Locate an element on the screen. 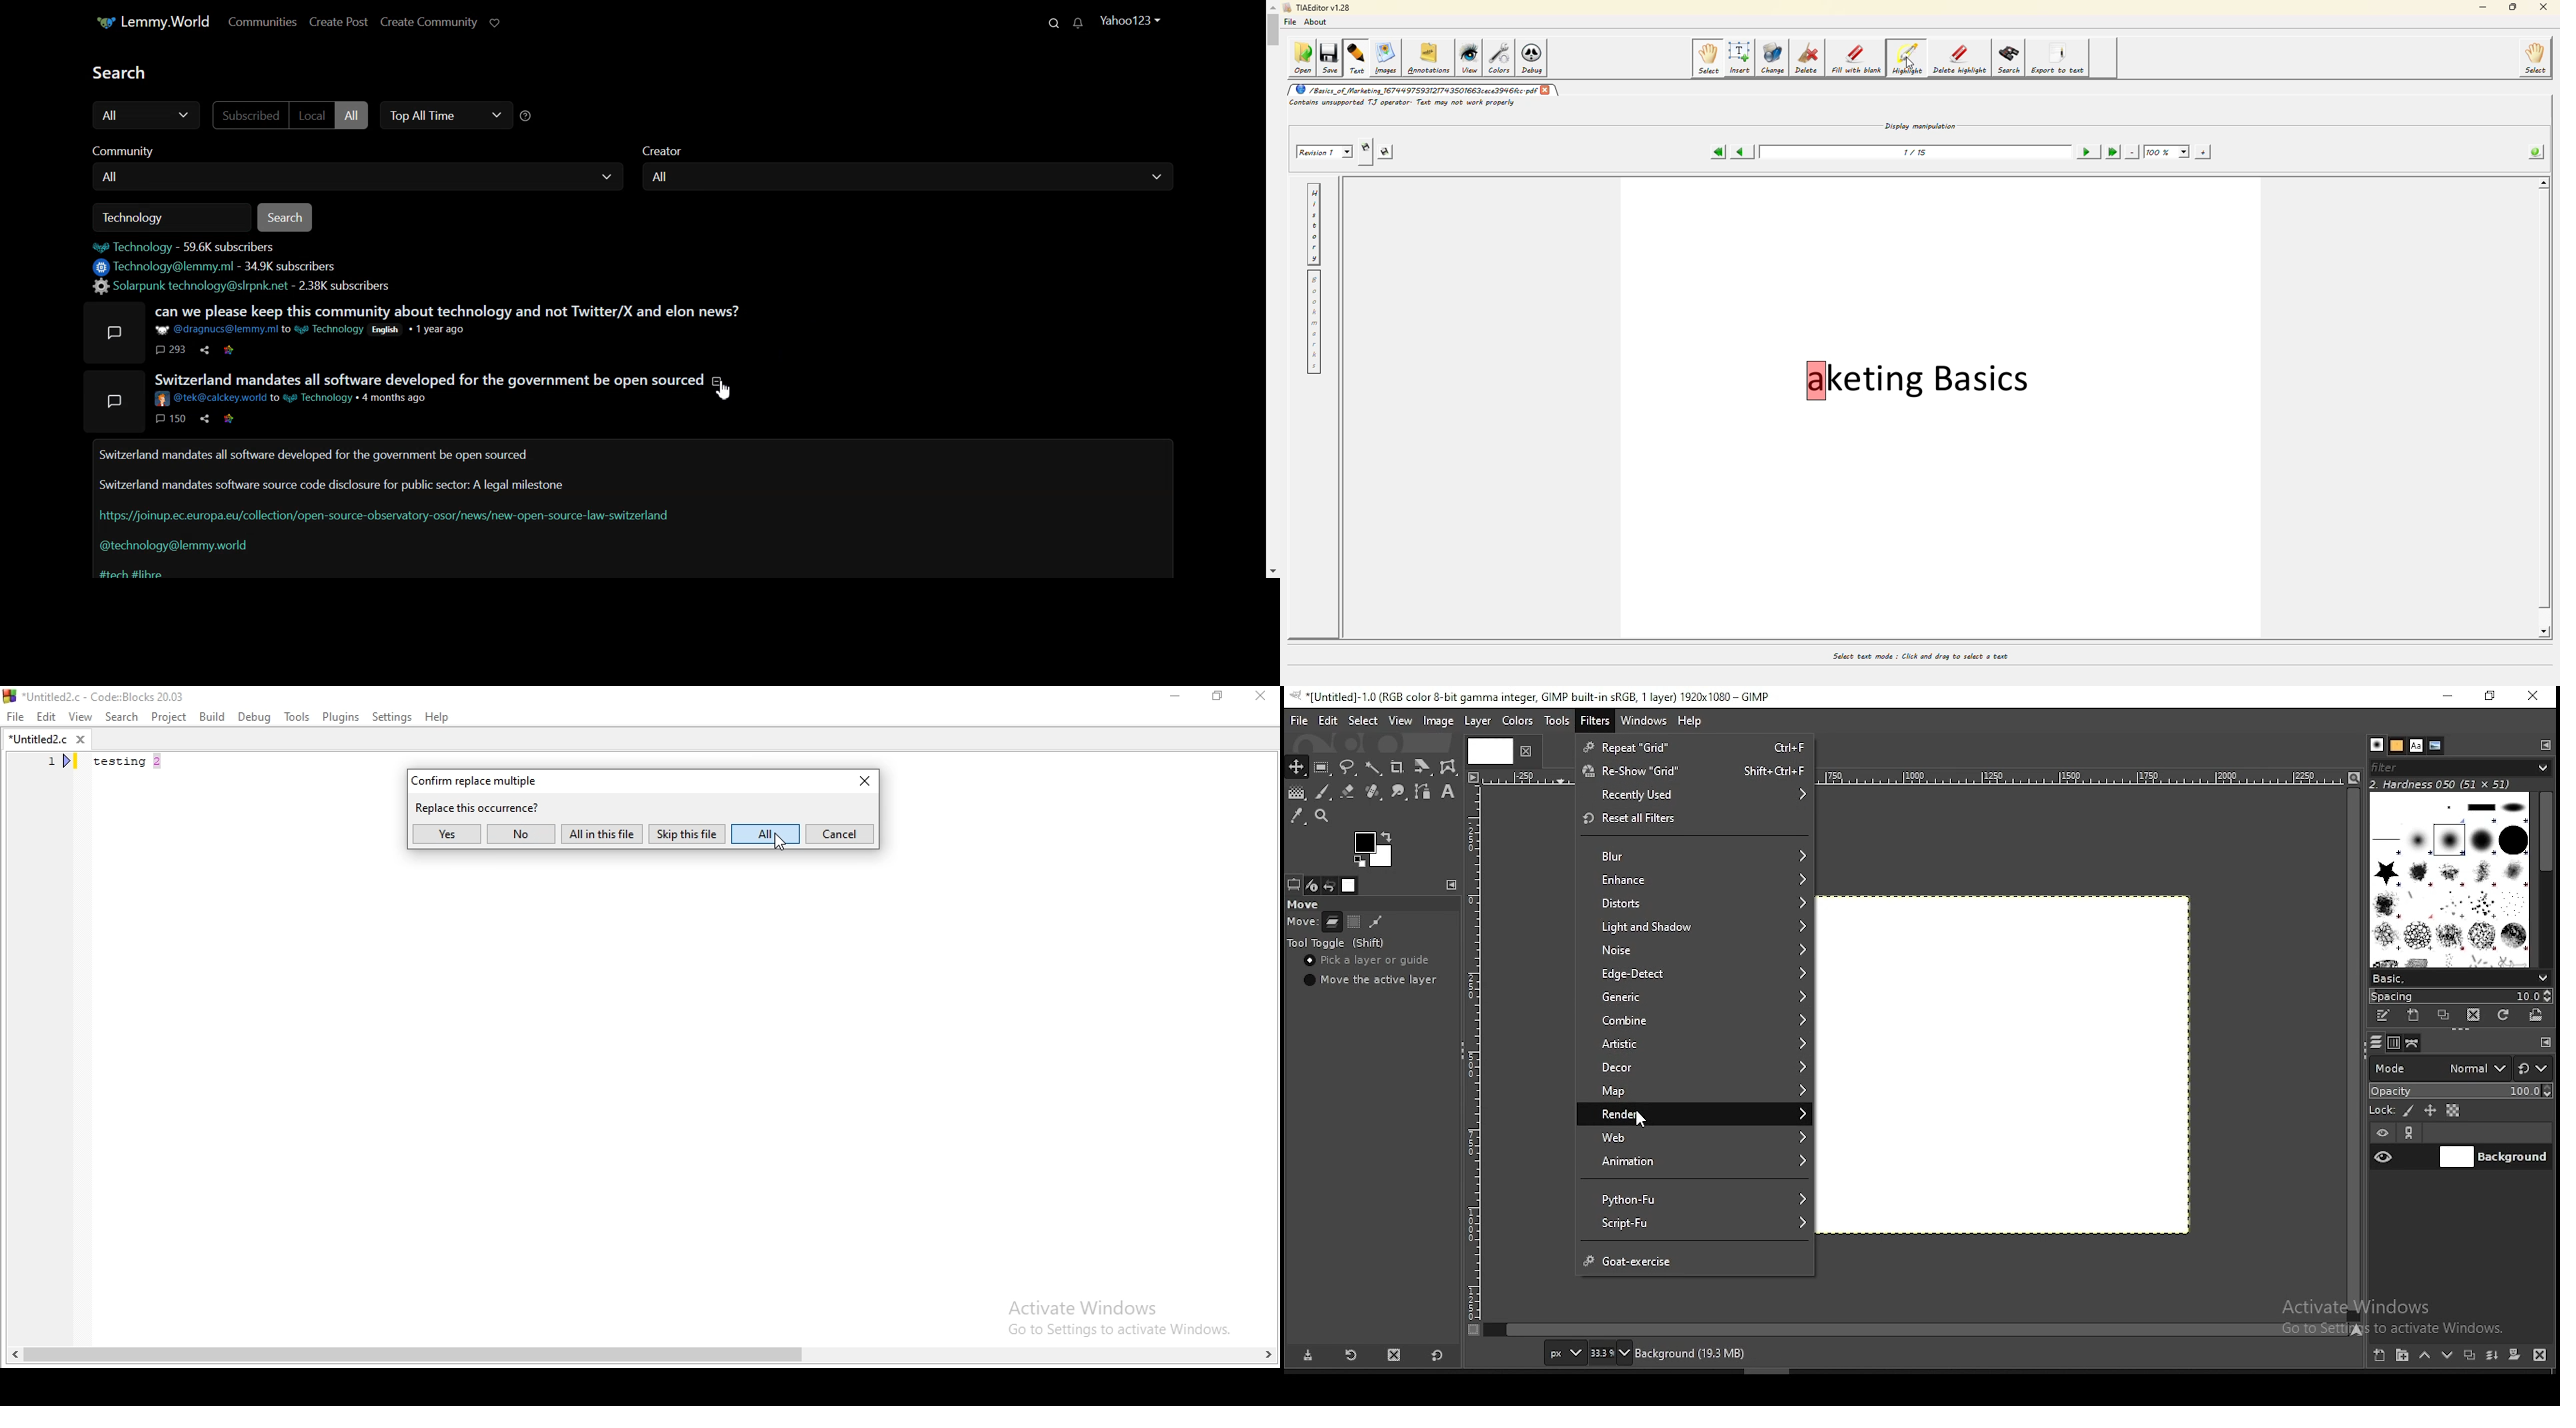 The height and width of the screenshot is (1428, 2576). Search  is located at coordinates (119, 716).